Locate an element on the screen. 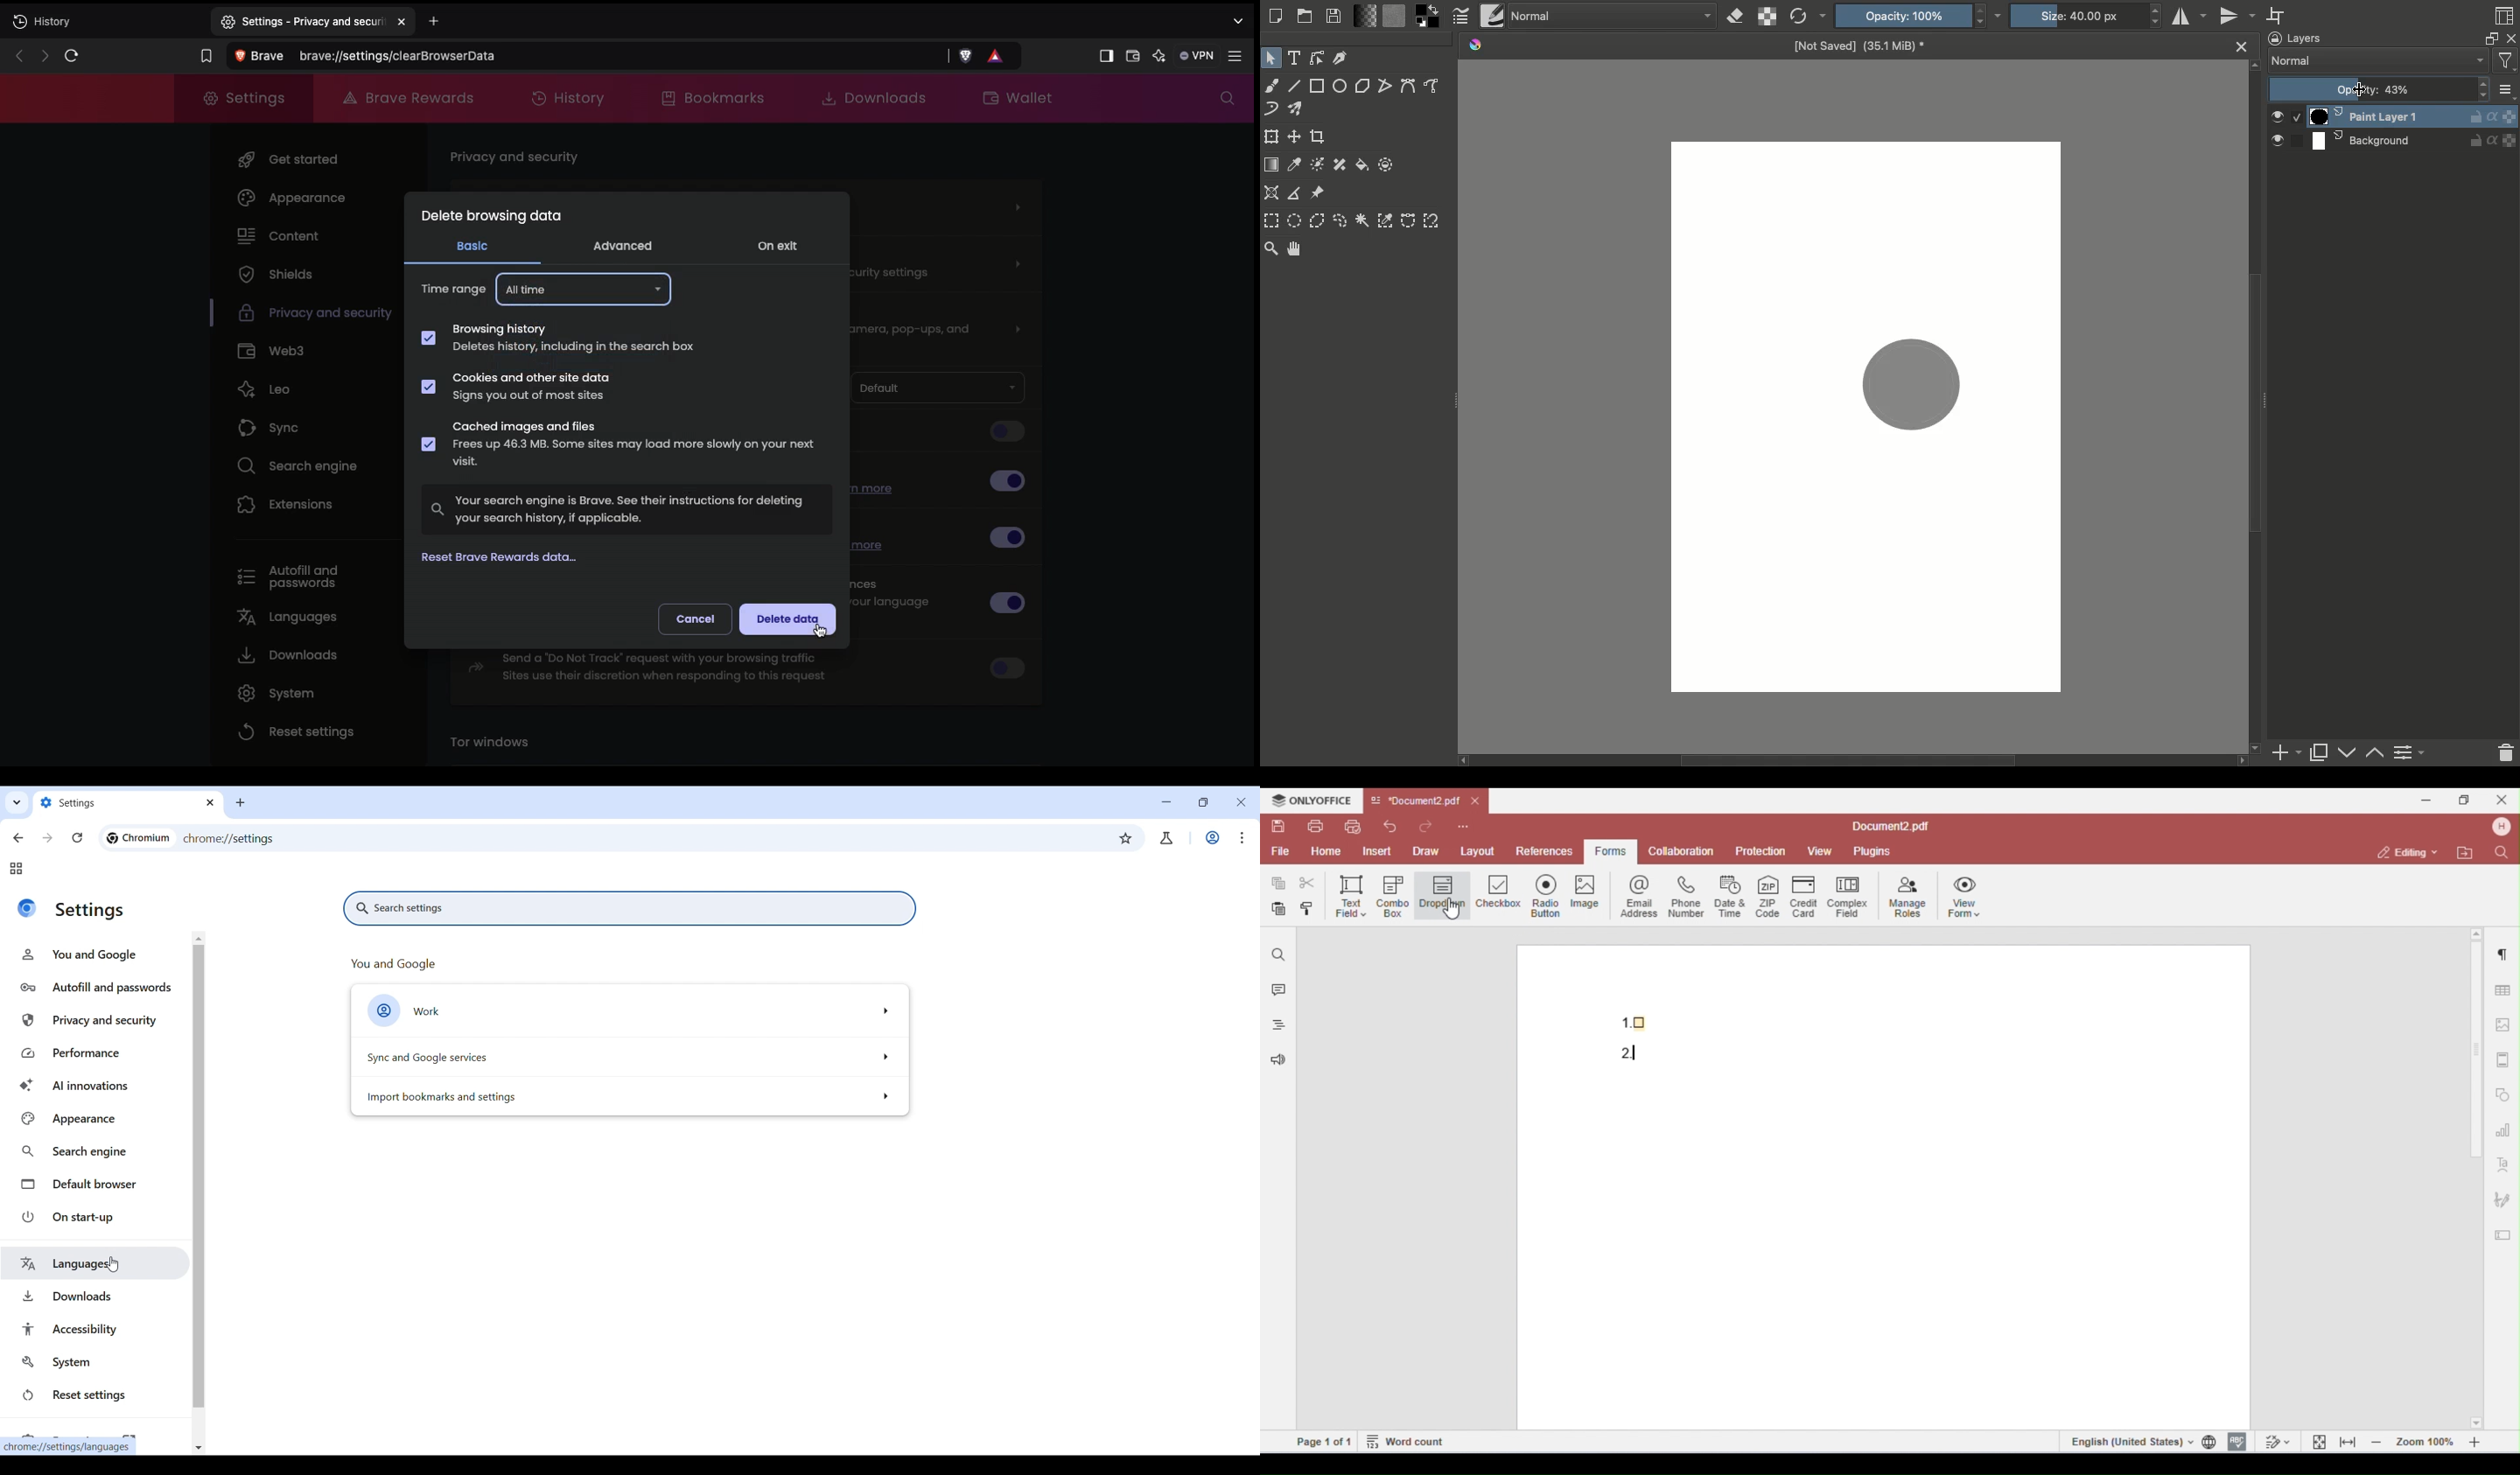  Foreground color is located at coordinates (1429, 15).